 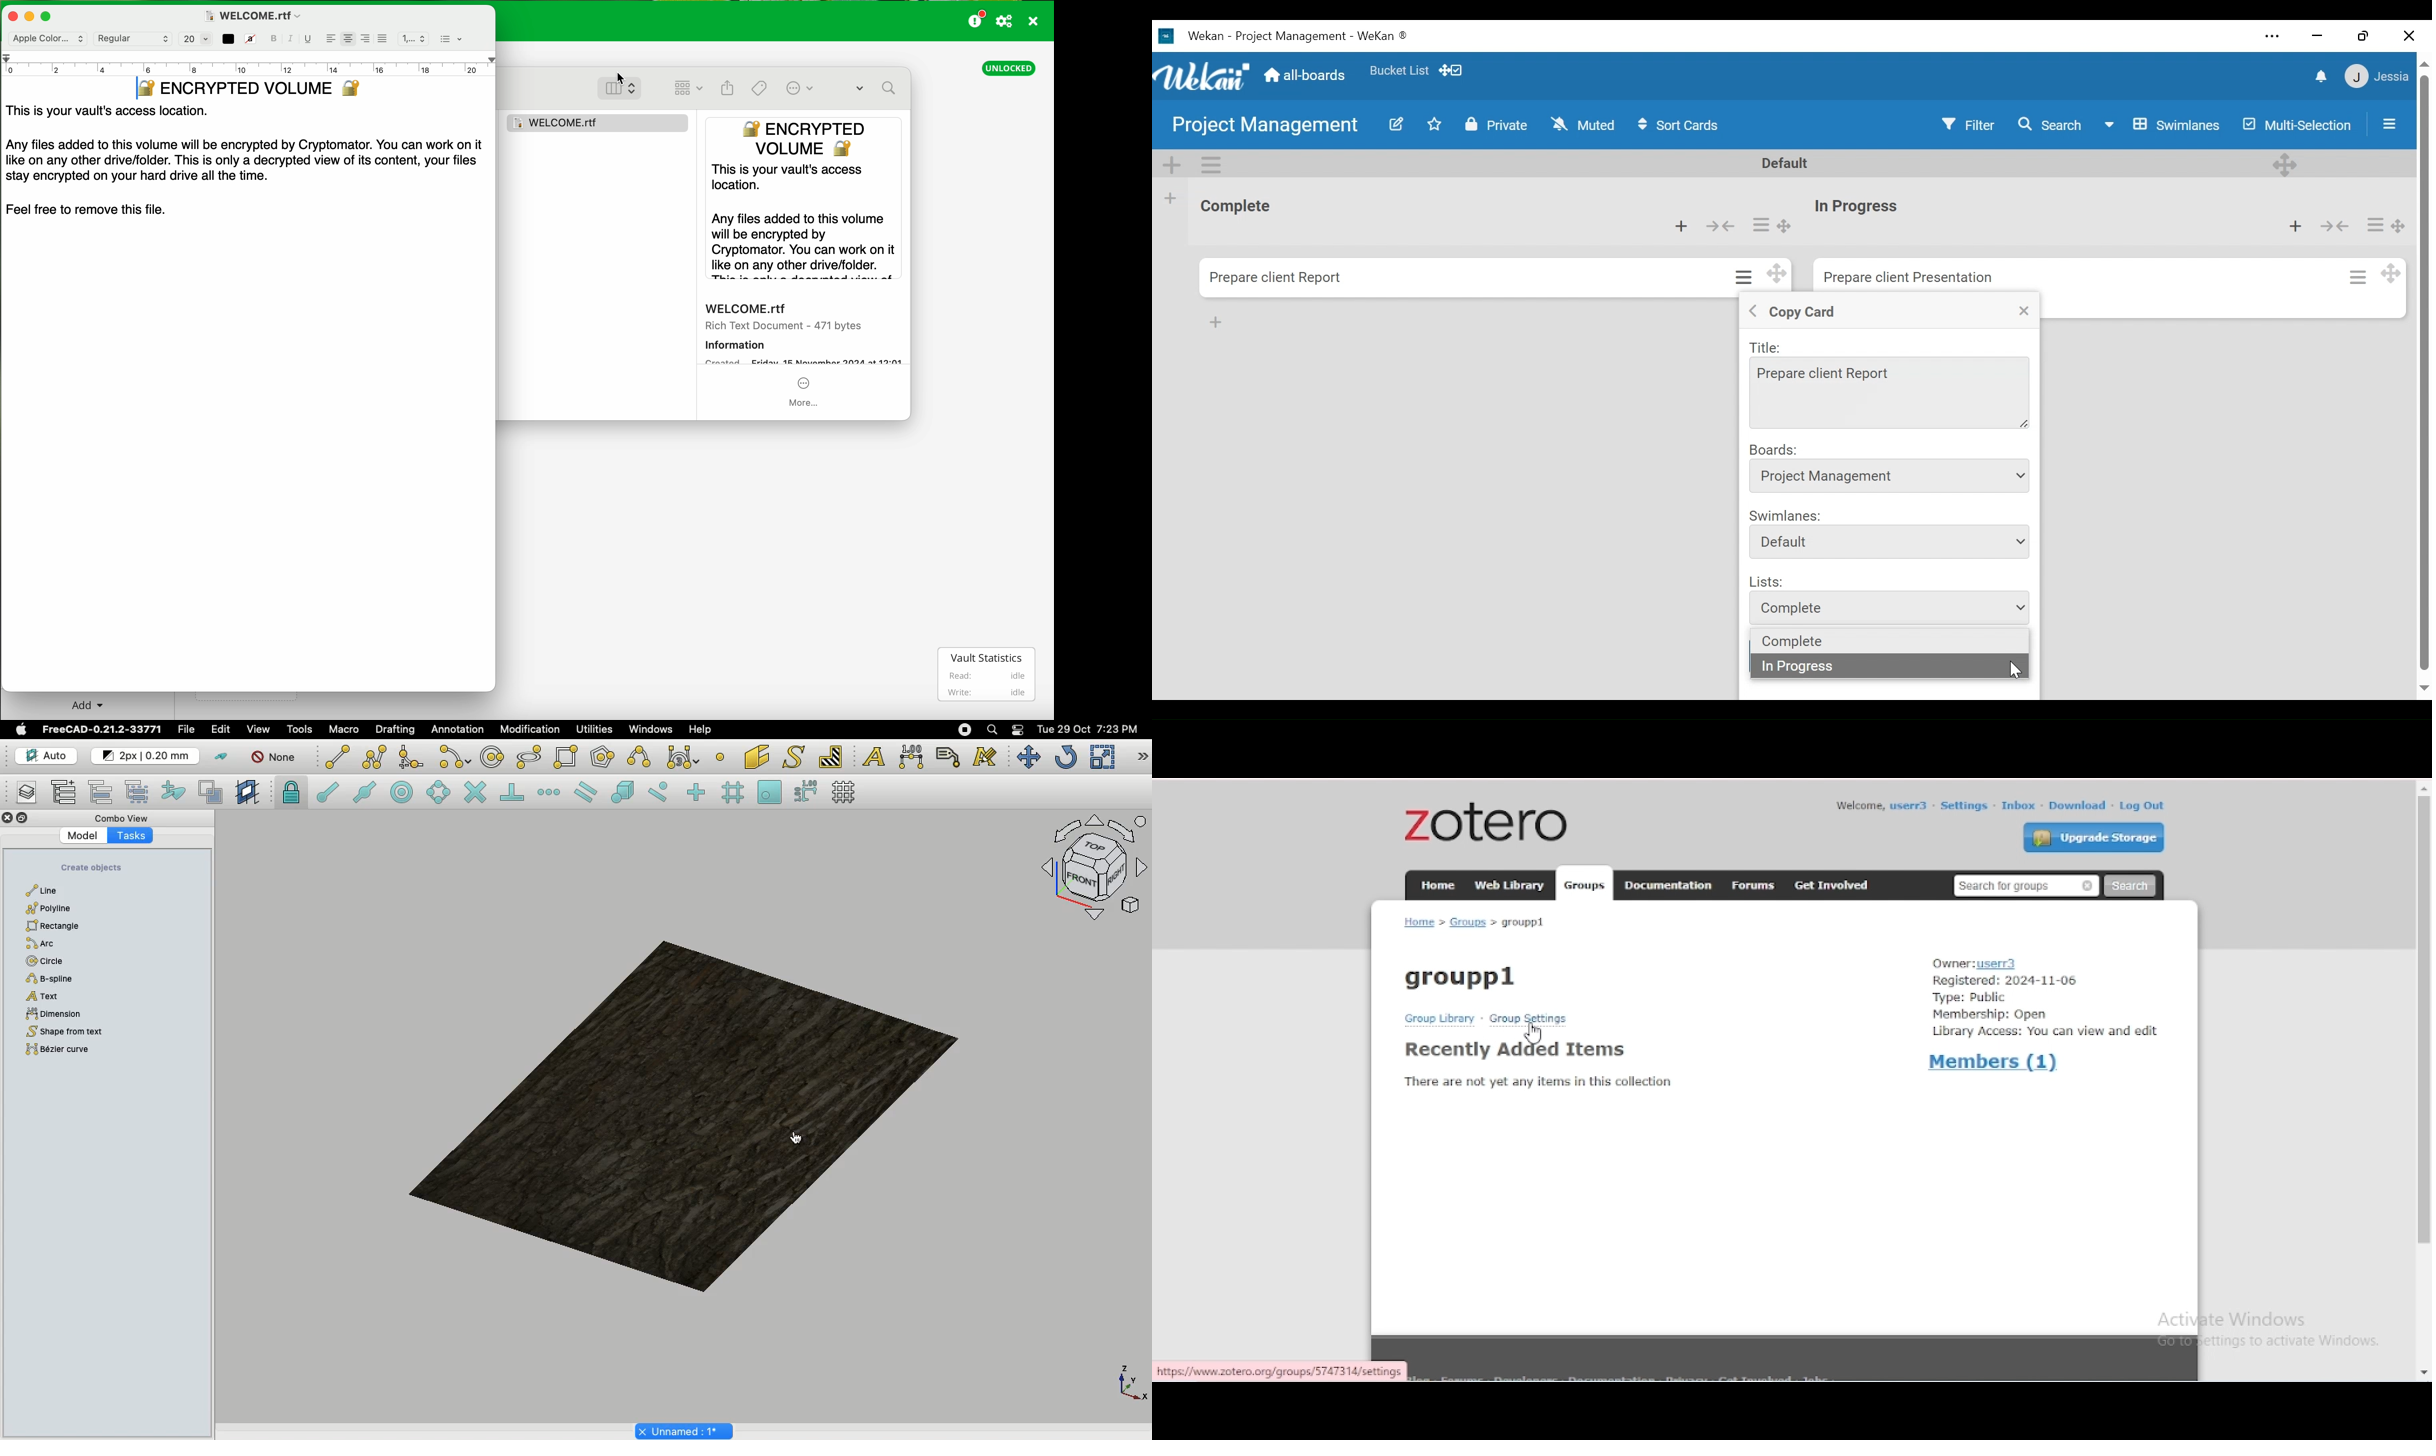 What do you see at coordinates (1295, 35) in the screenshot?
I see `Wekan Desktop Icon` at bounding box center [1295, 35].